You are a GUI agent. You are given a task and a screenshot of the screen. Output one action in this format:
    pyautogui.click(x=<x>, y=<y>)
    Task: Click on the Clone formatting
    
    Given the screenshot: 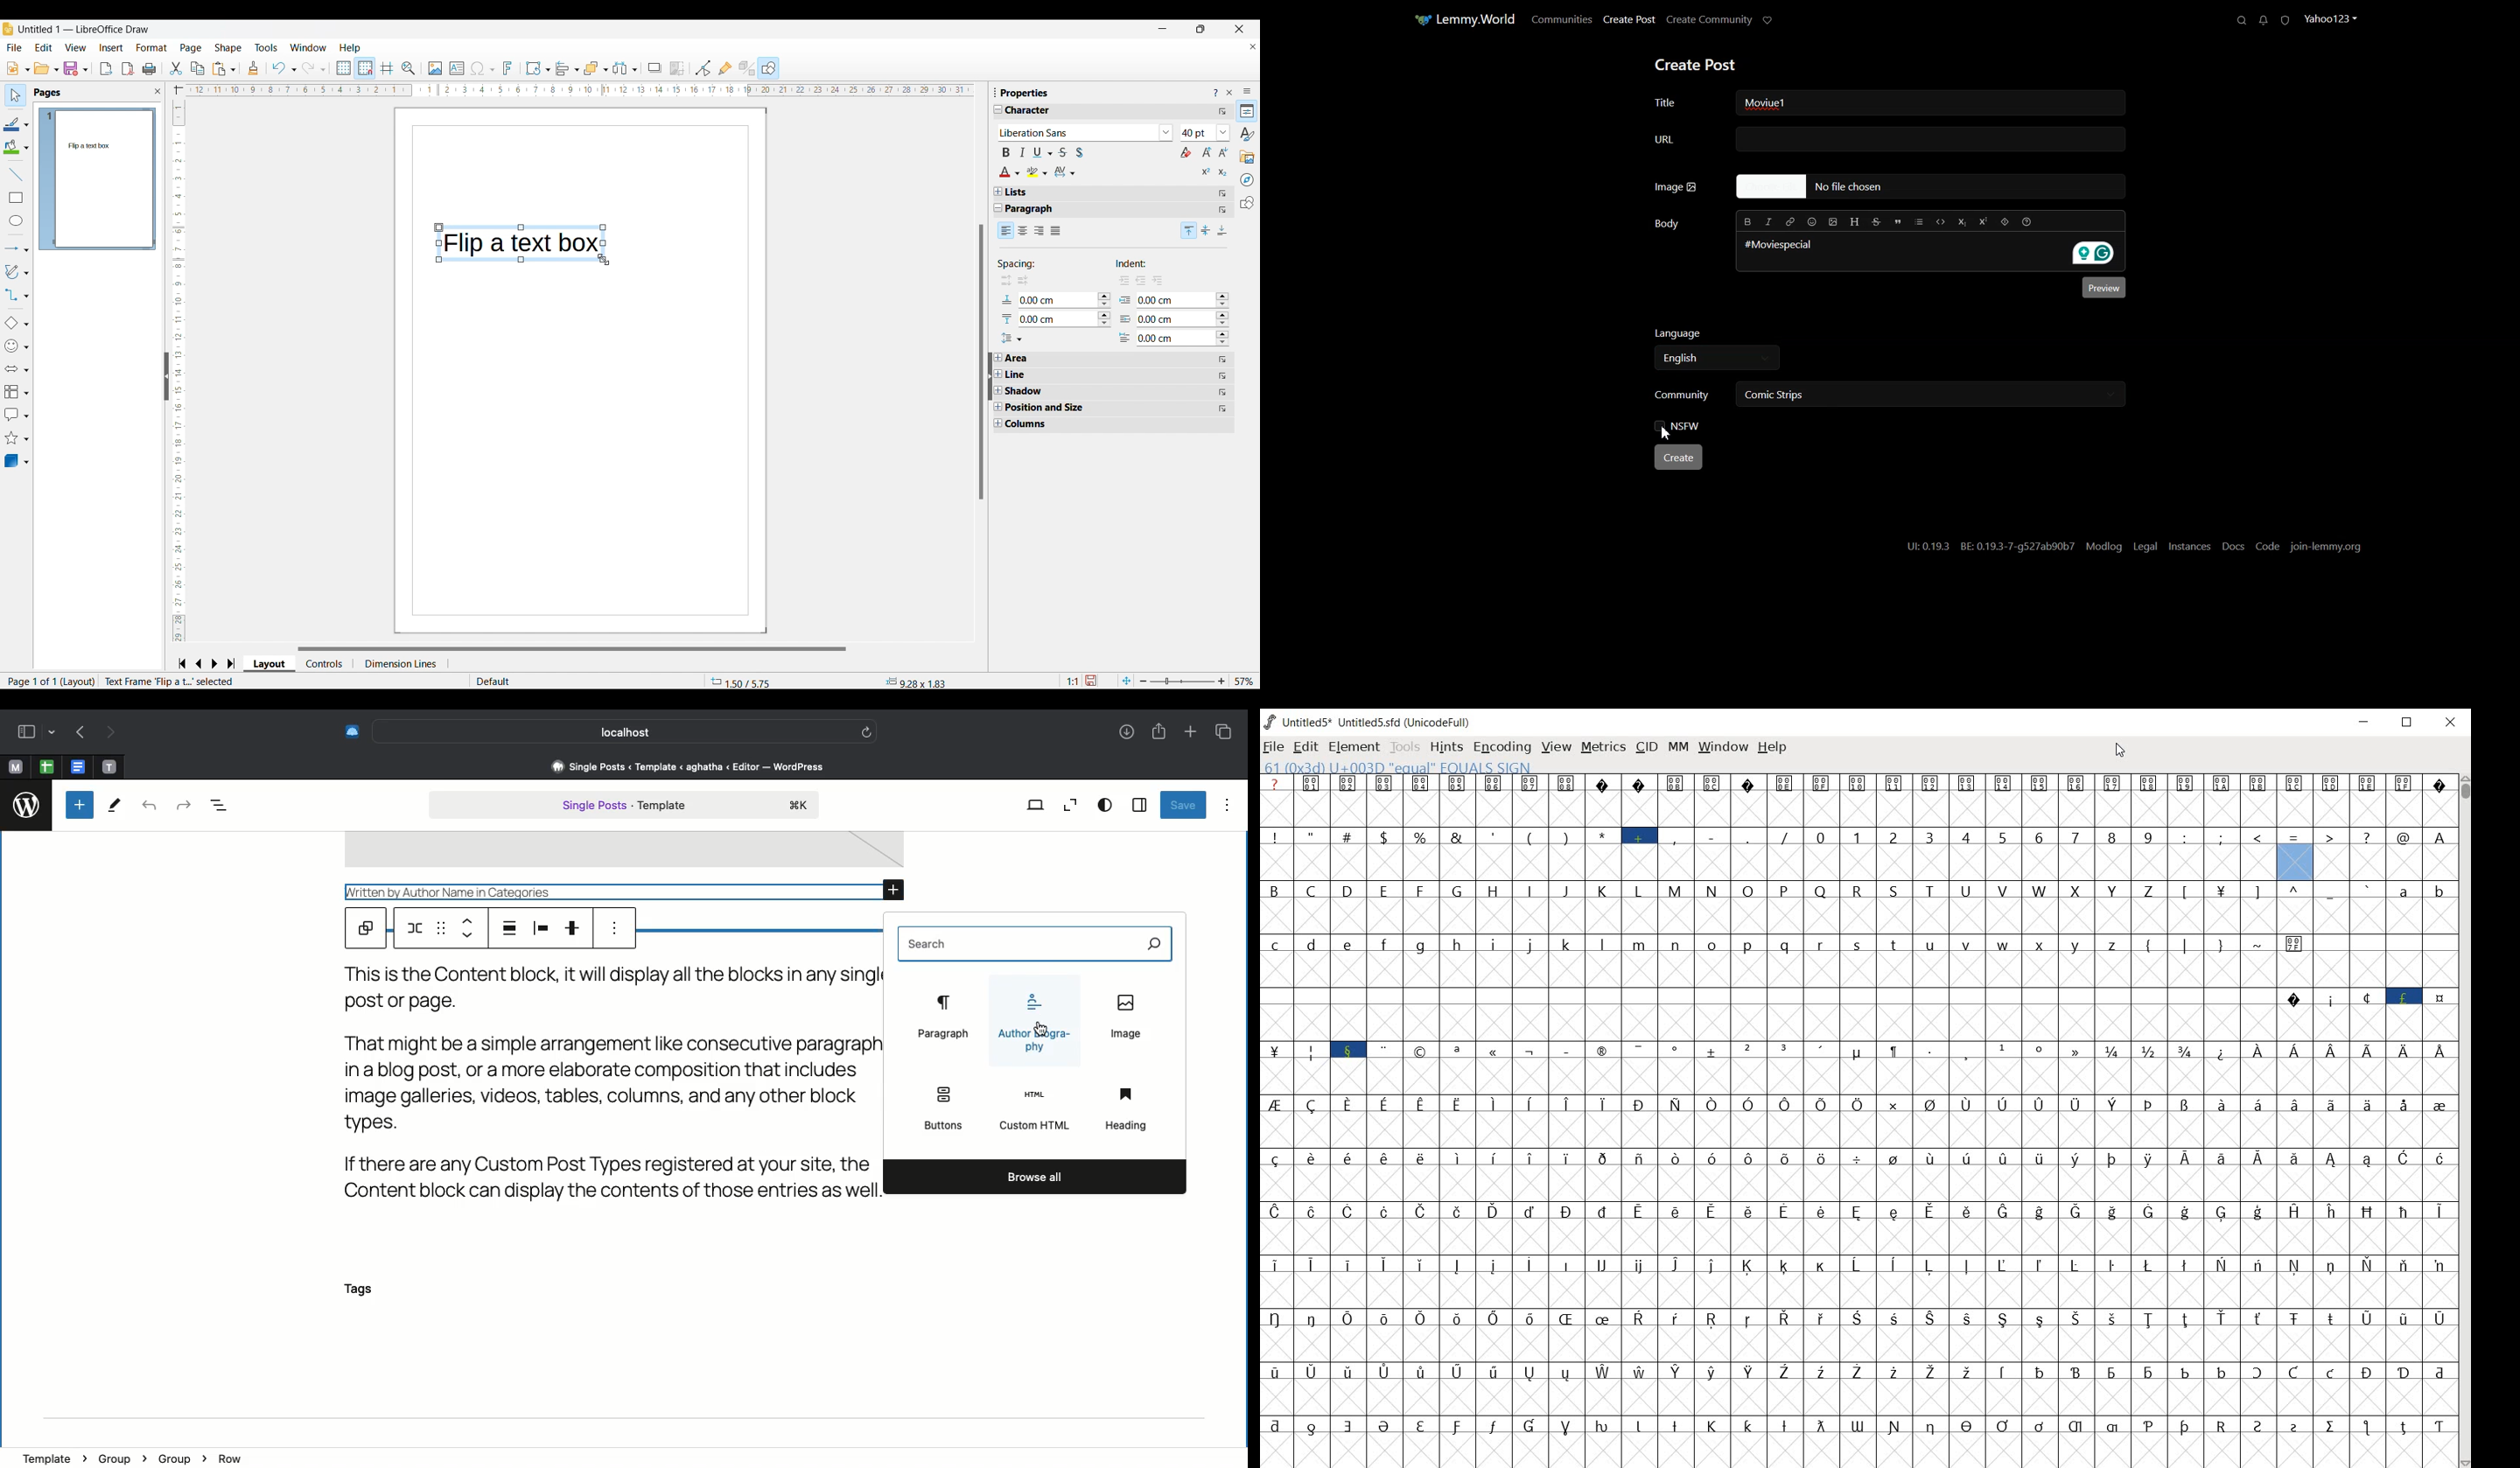 What is the action you would take?
    pyautogui.click(x=253, y=68)
    